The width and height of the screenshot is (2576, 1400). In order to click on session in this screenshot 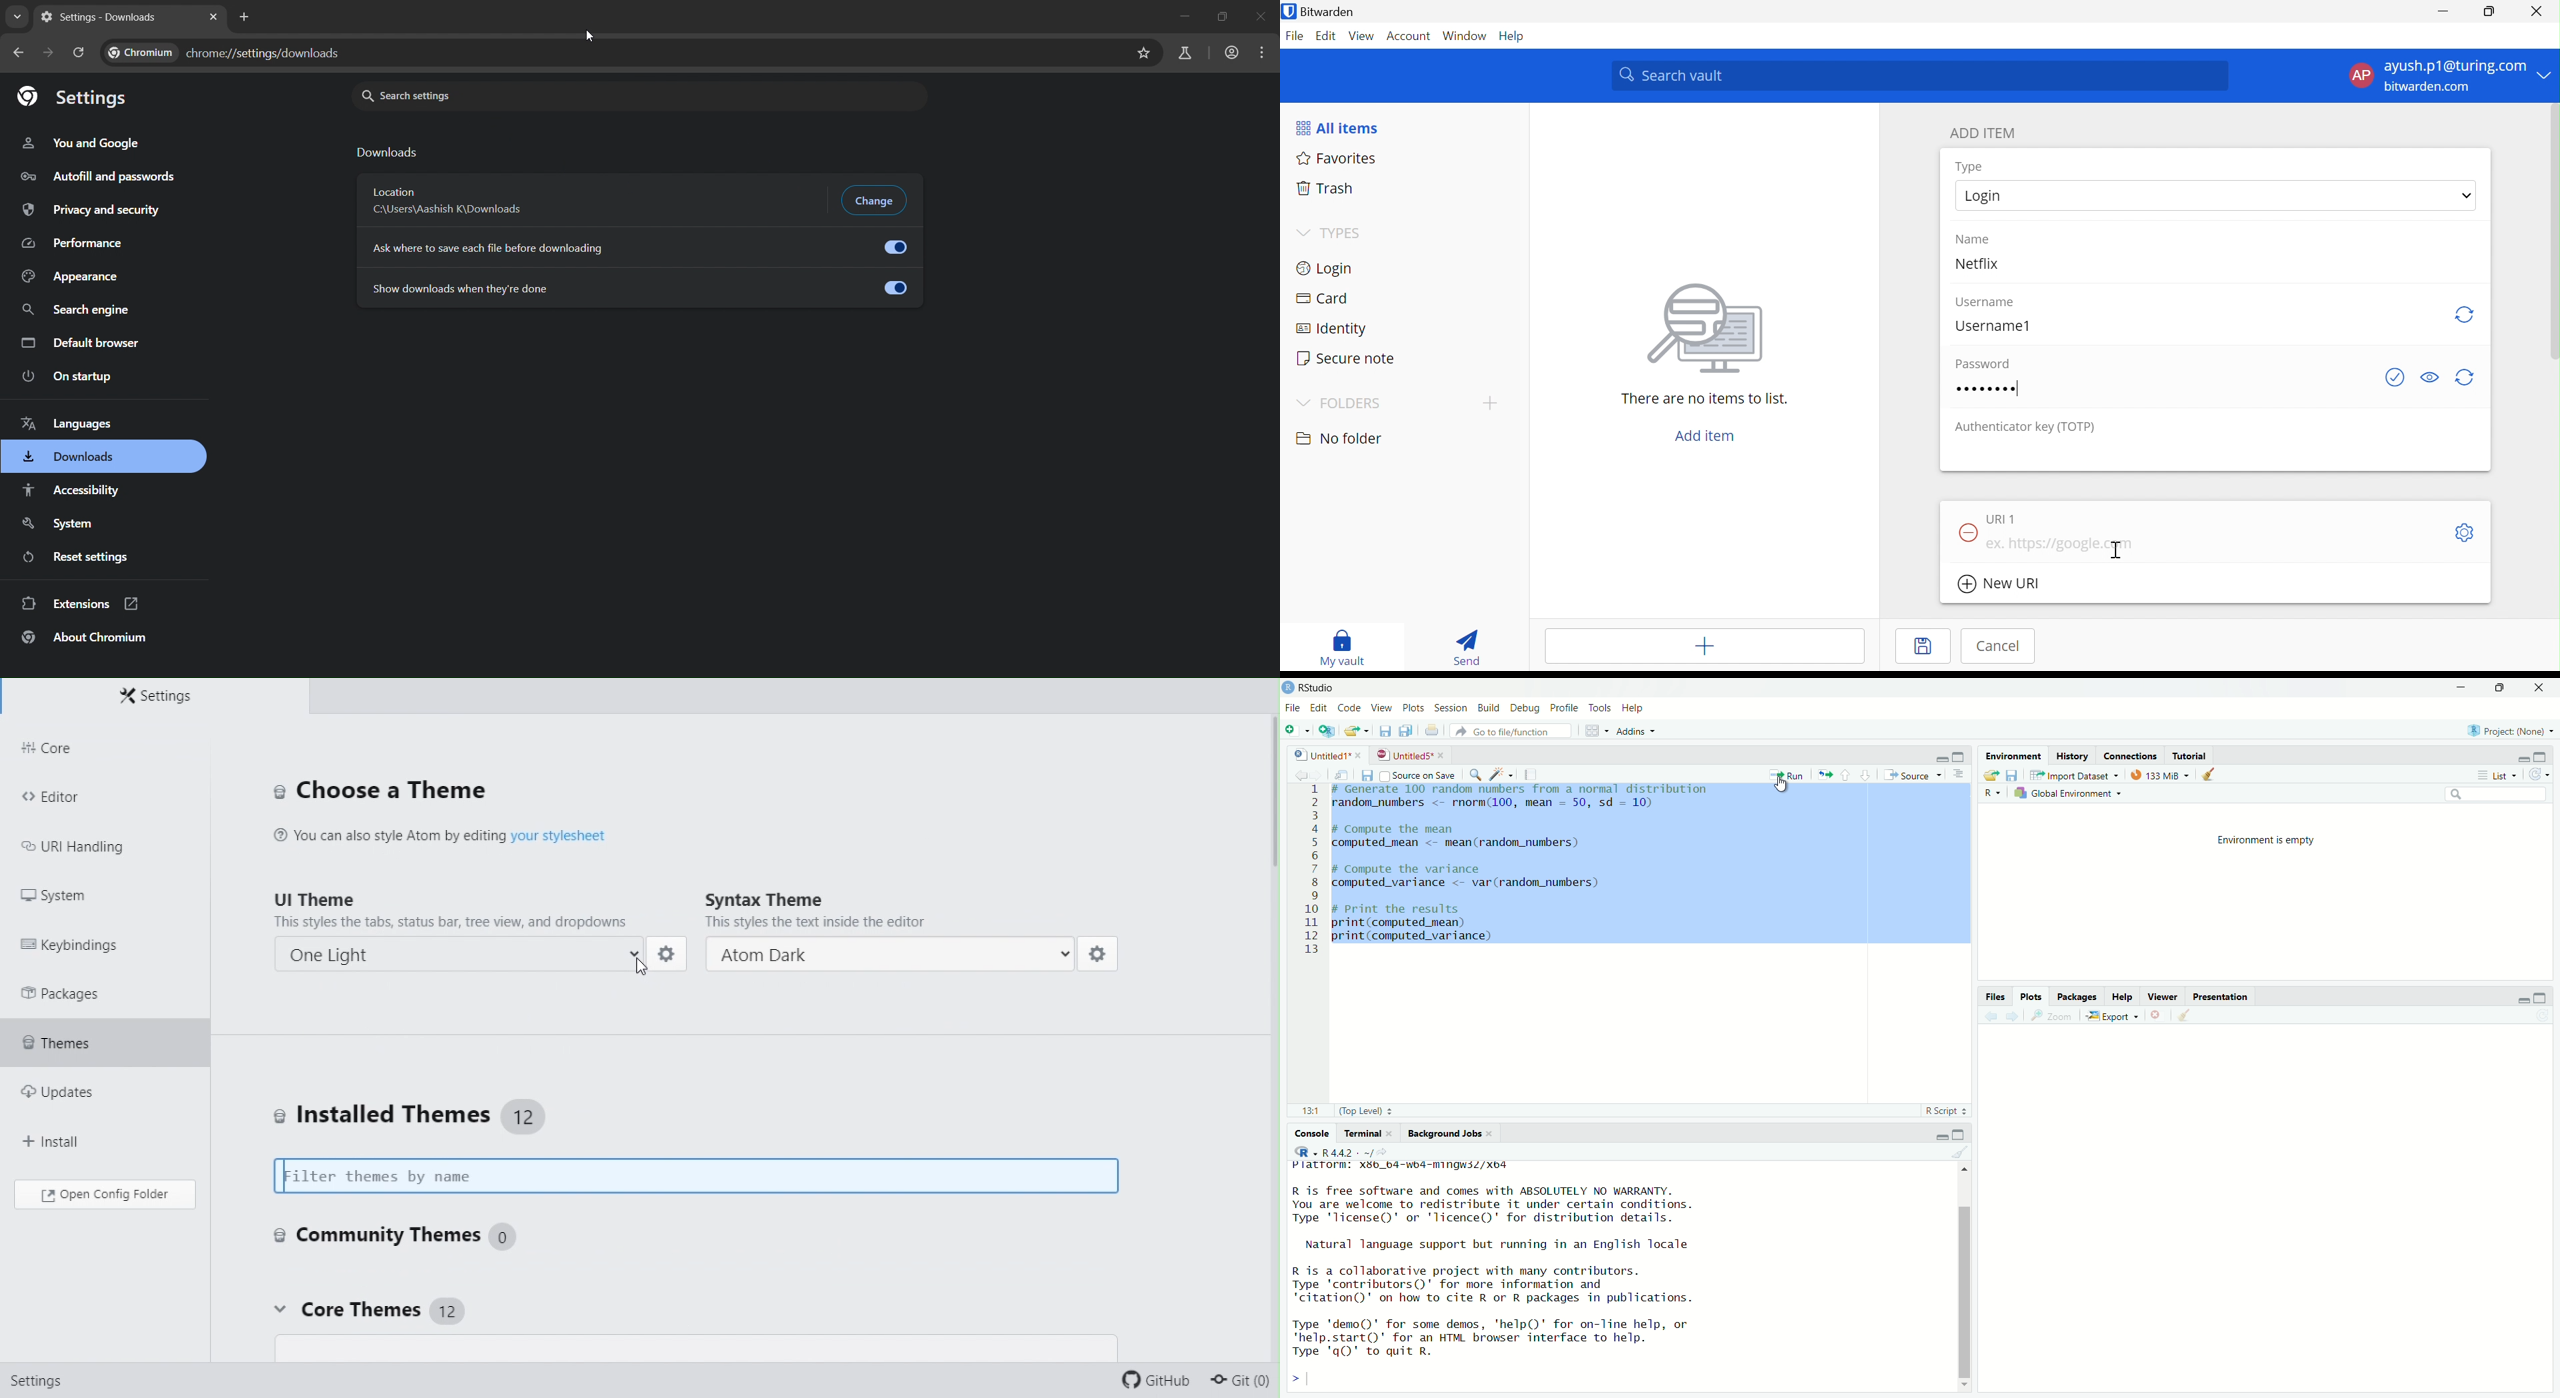, I will do `click(1452, 709)`.